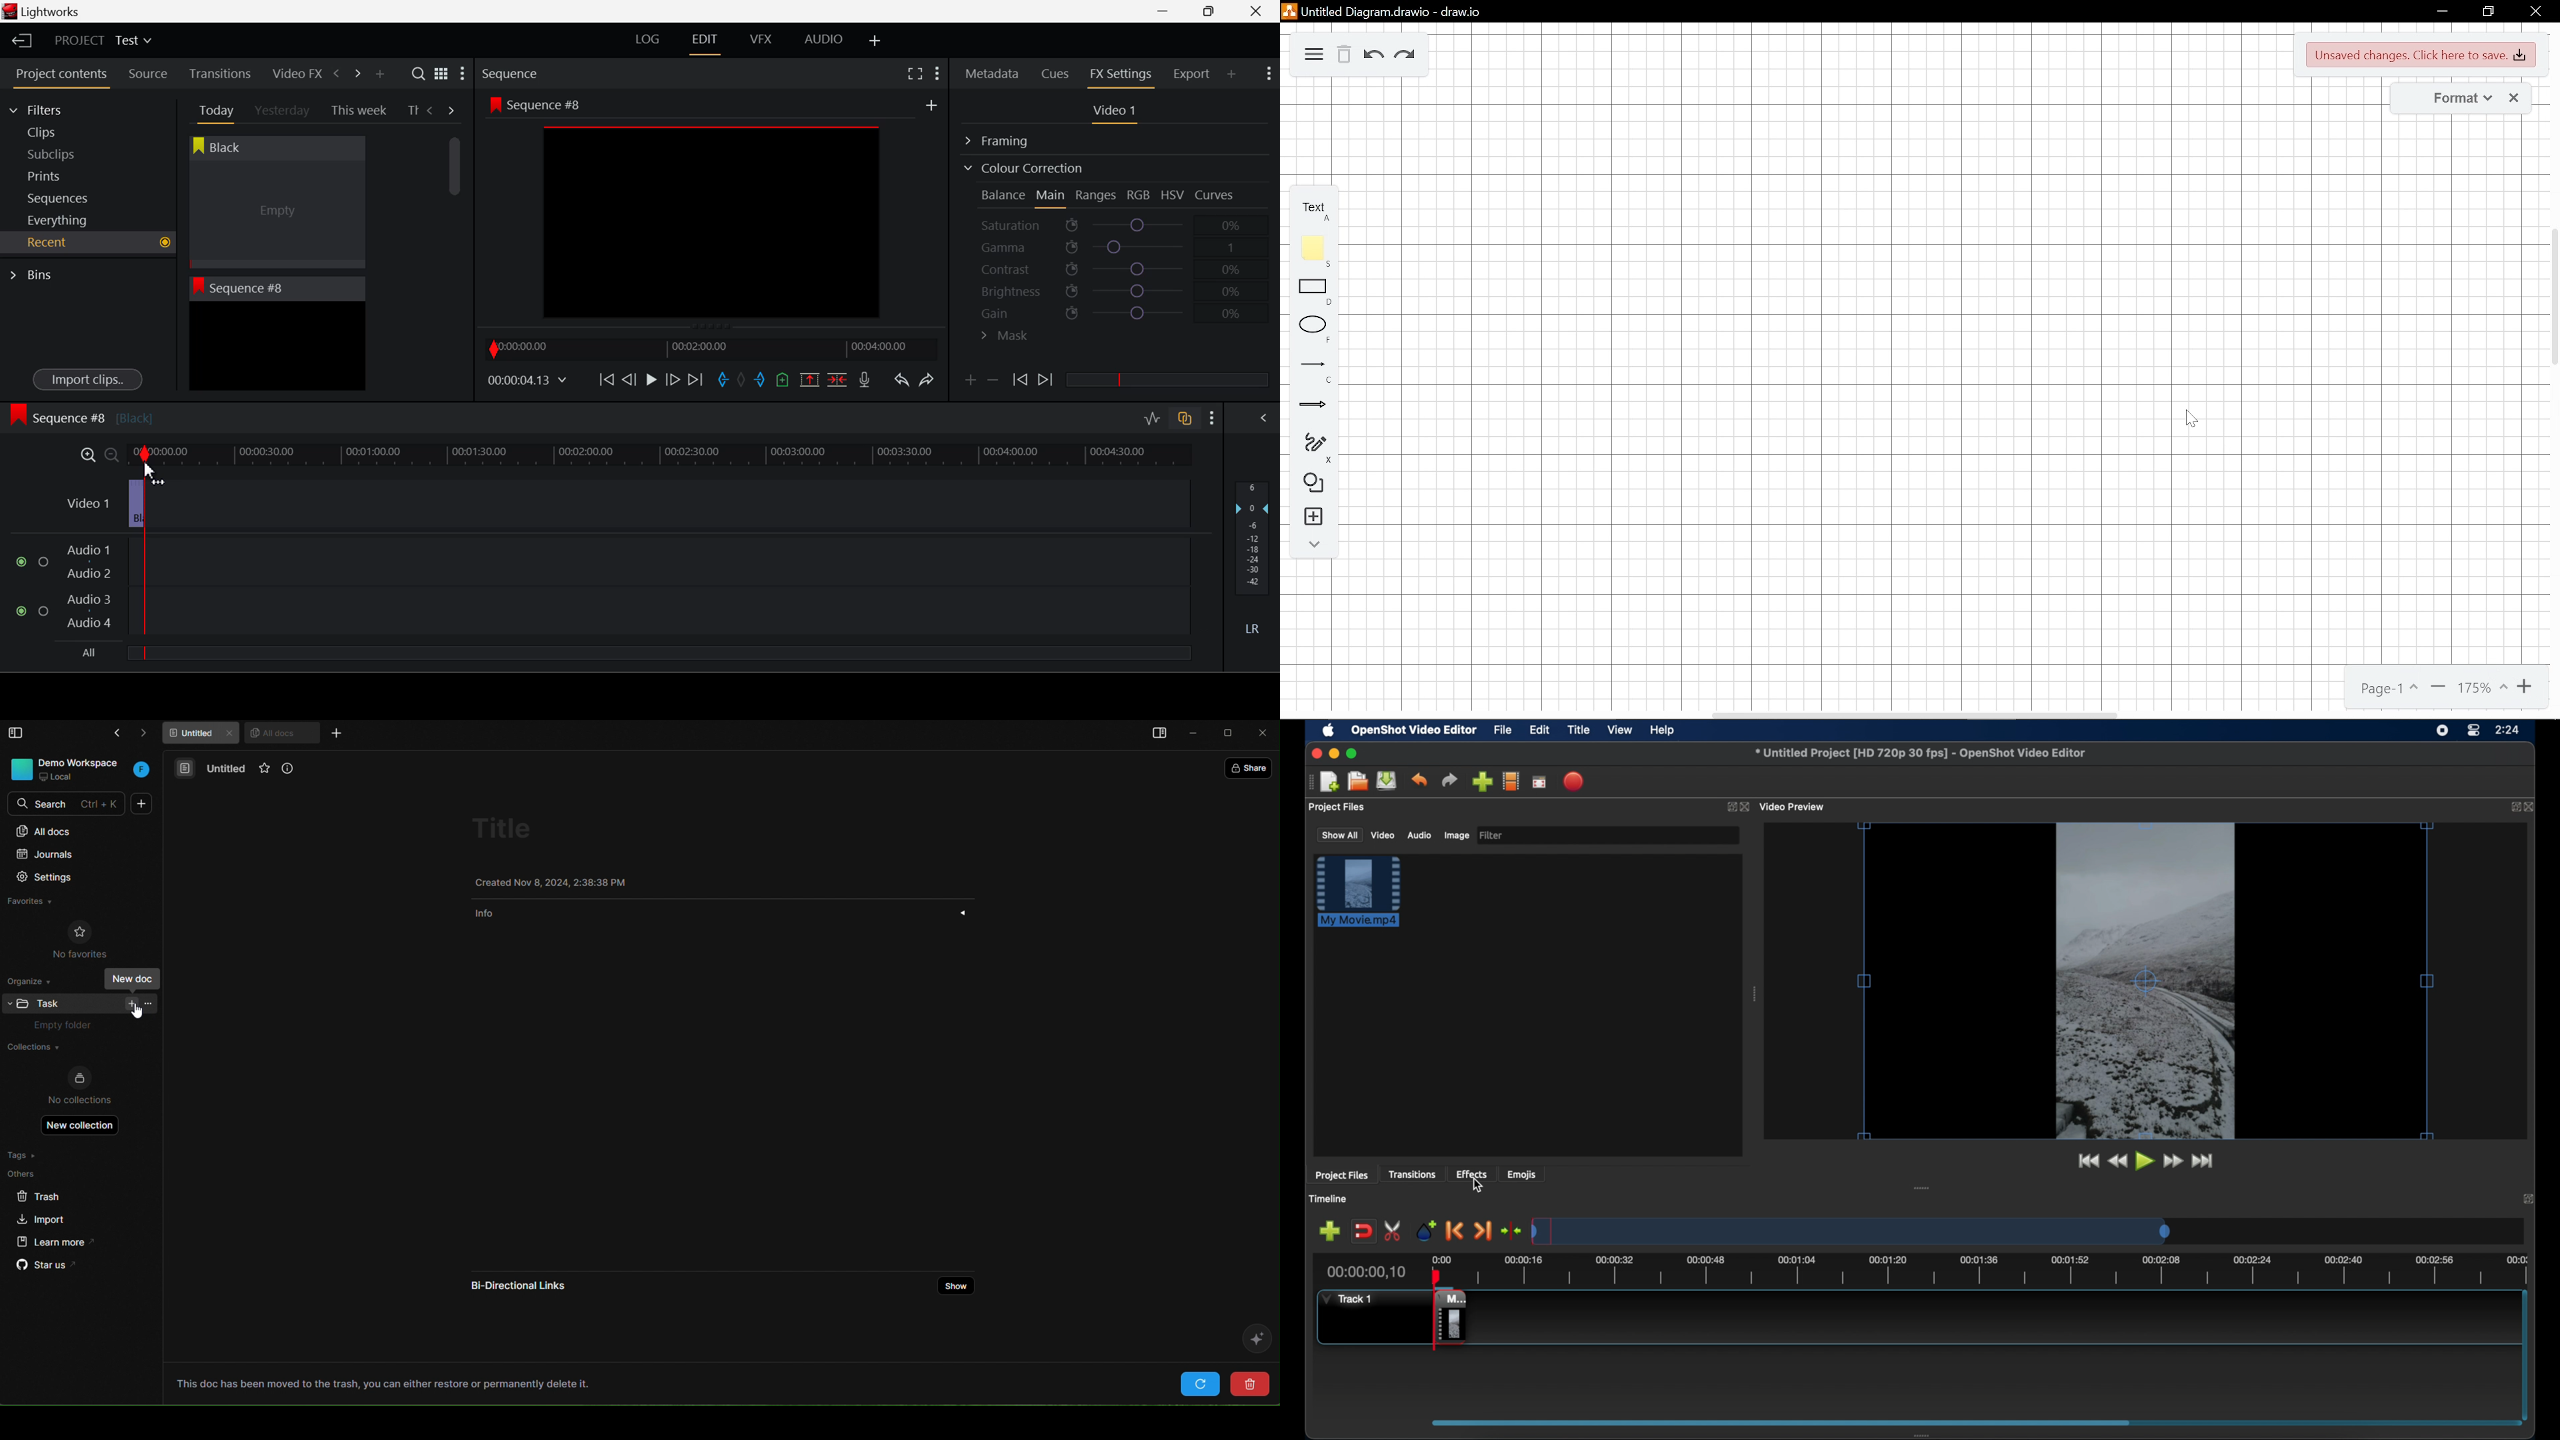 The width and height of the screenshot is (2576, 1456). Describe the element at coordinates (277, 349) in the screenshot. I see `Recent Clip` at that location.